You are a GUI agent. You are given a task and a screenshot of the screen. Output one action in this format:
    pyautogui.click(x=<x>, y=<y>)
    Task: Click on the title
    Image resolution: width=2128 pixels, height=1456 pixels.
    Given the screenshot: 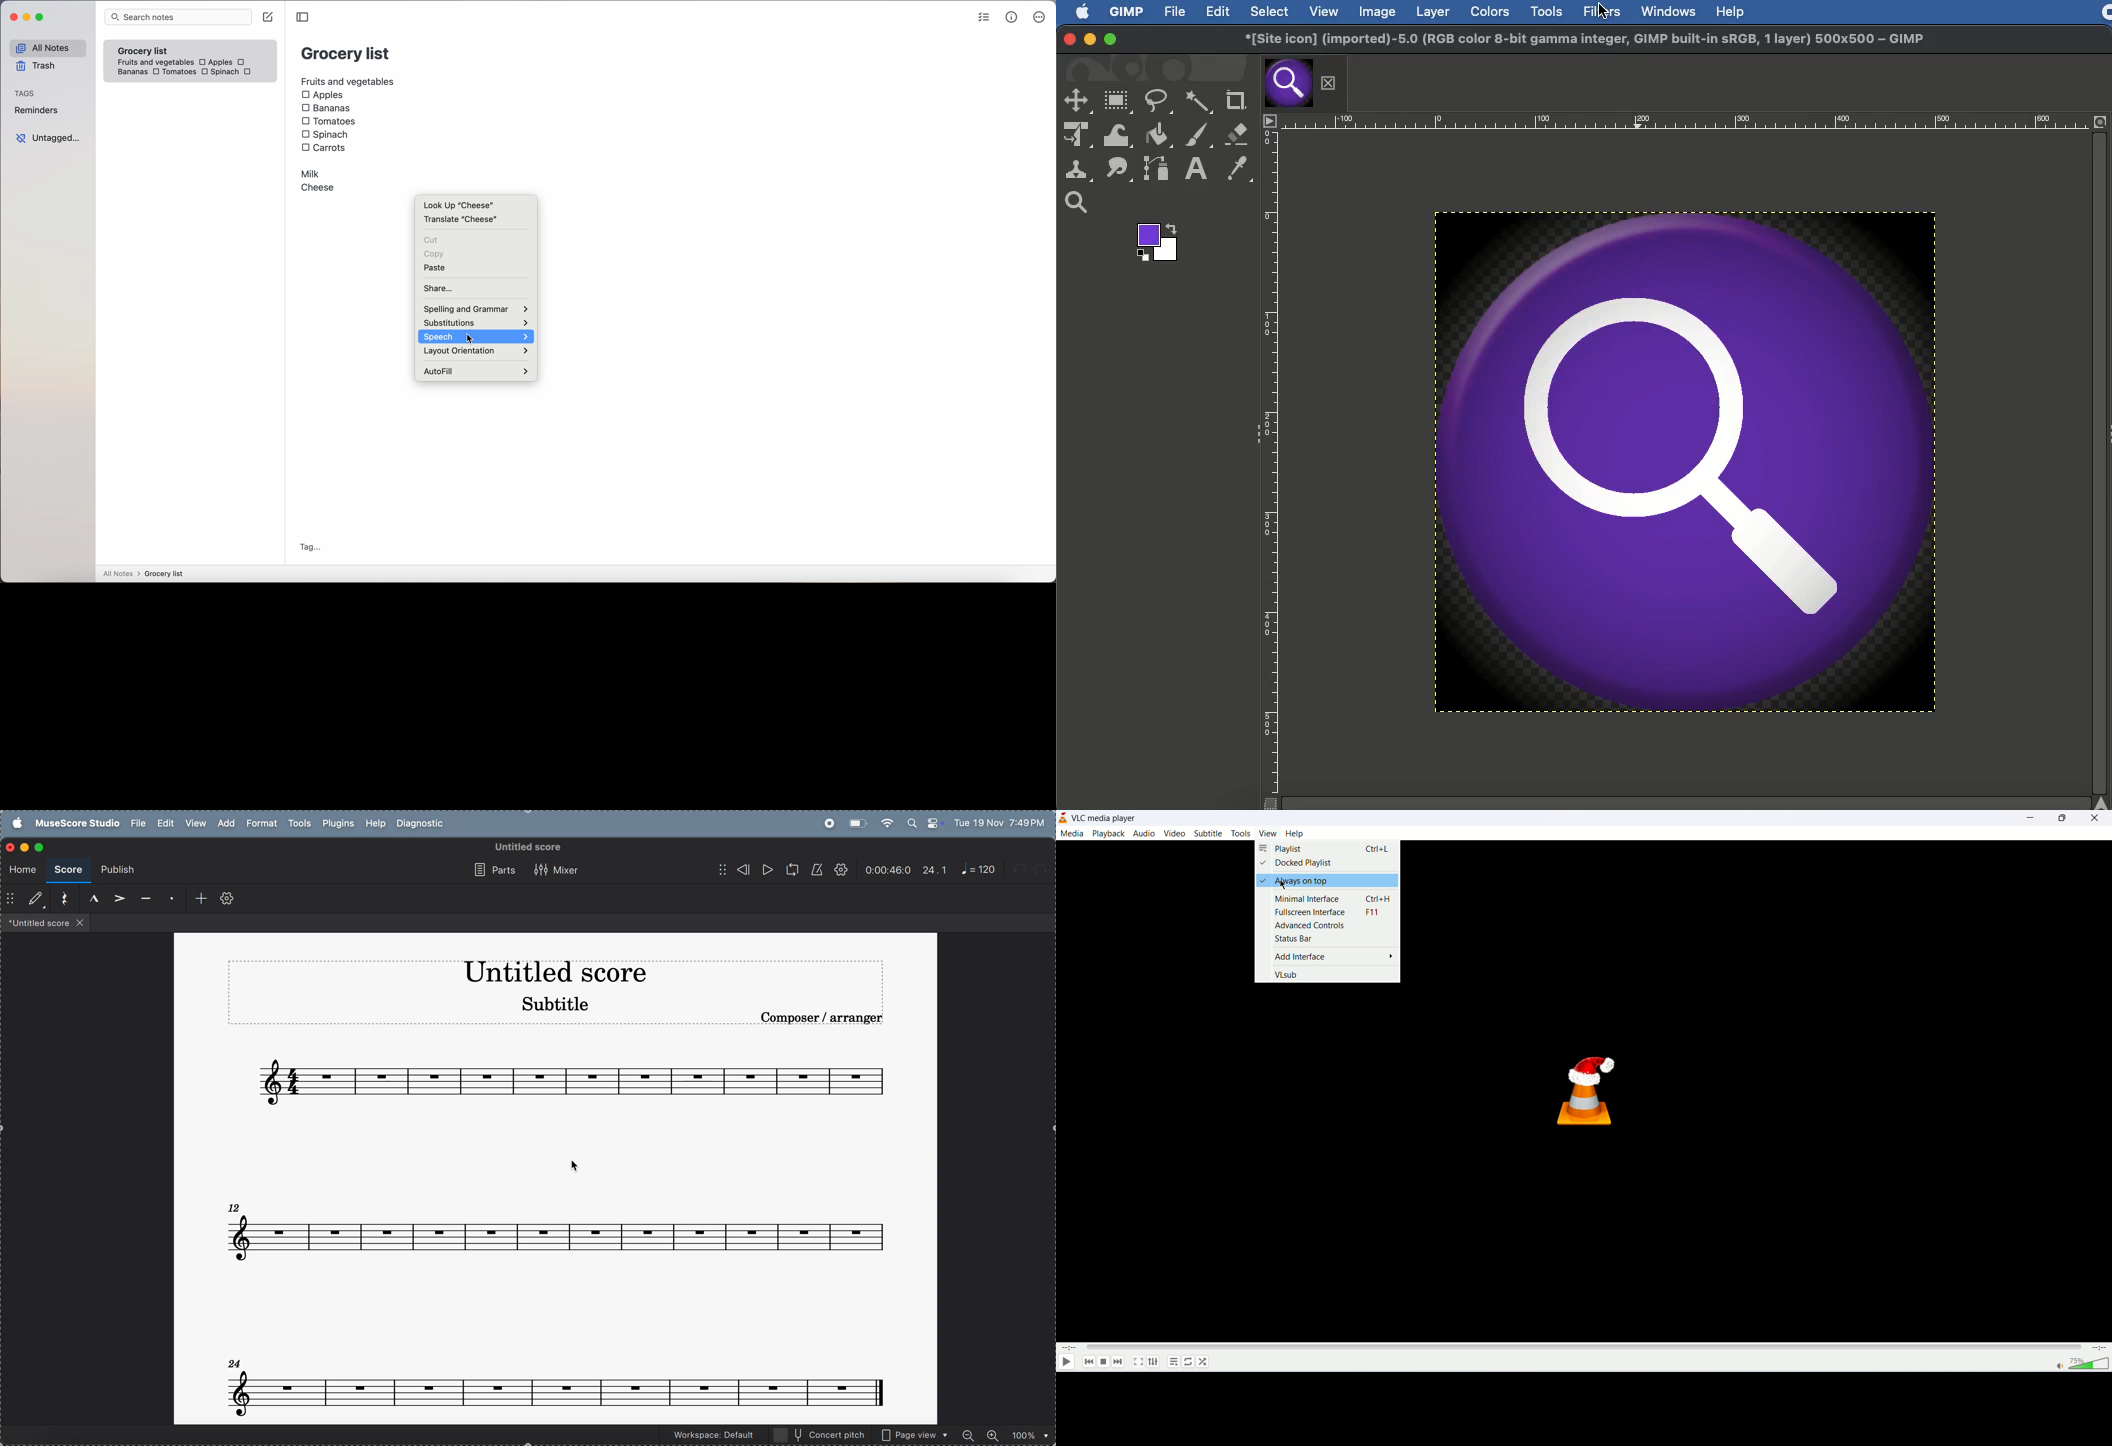 What is the action you would take?
    pyautogui.click(x=555, y=975)
    